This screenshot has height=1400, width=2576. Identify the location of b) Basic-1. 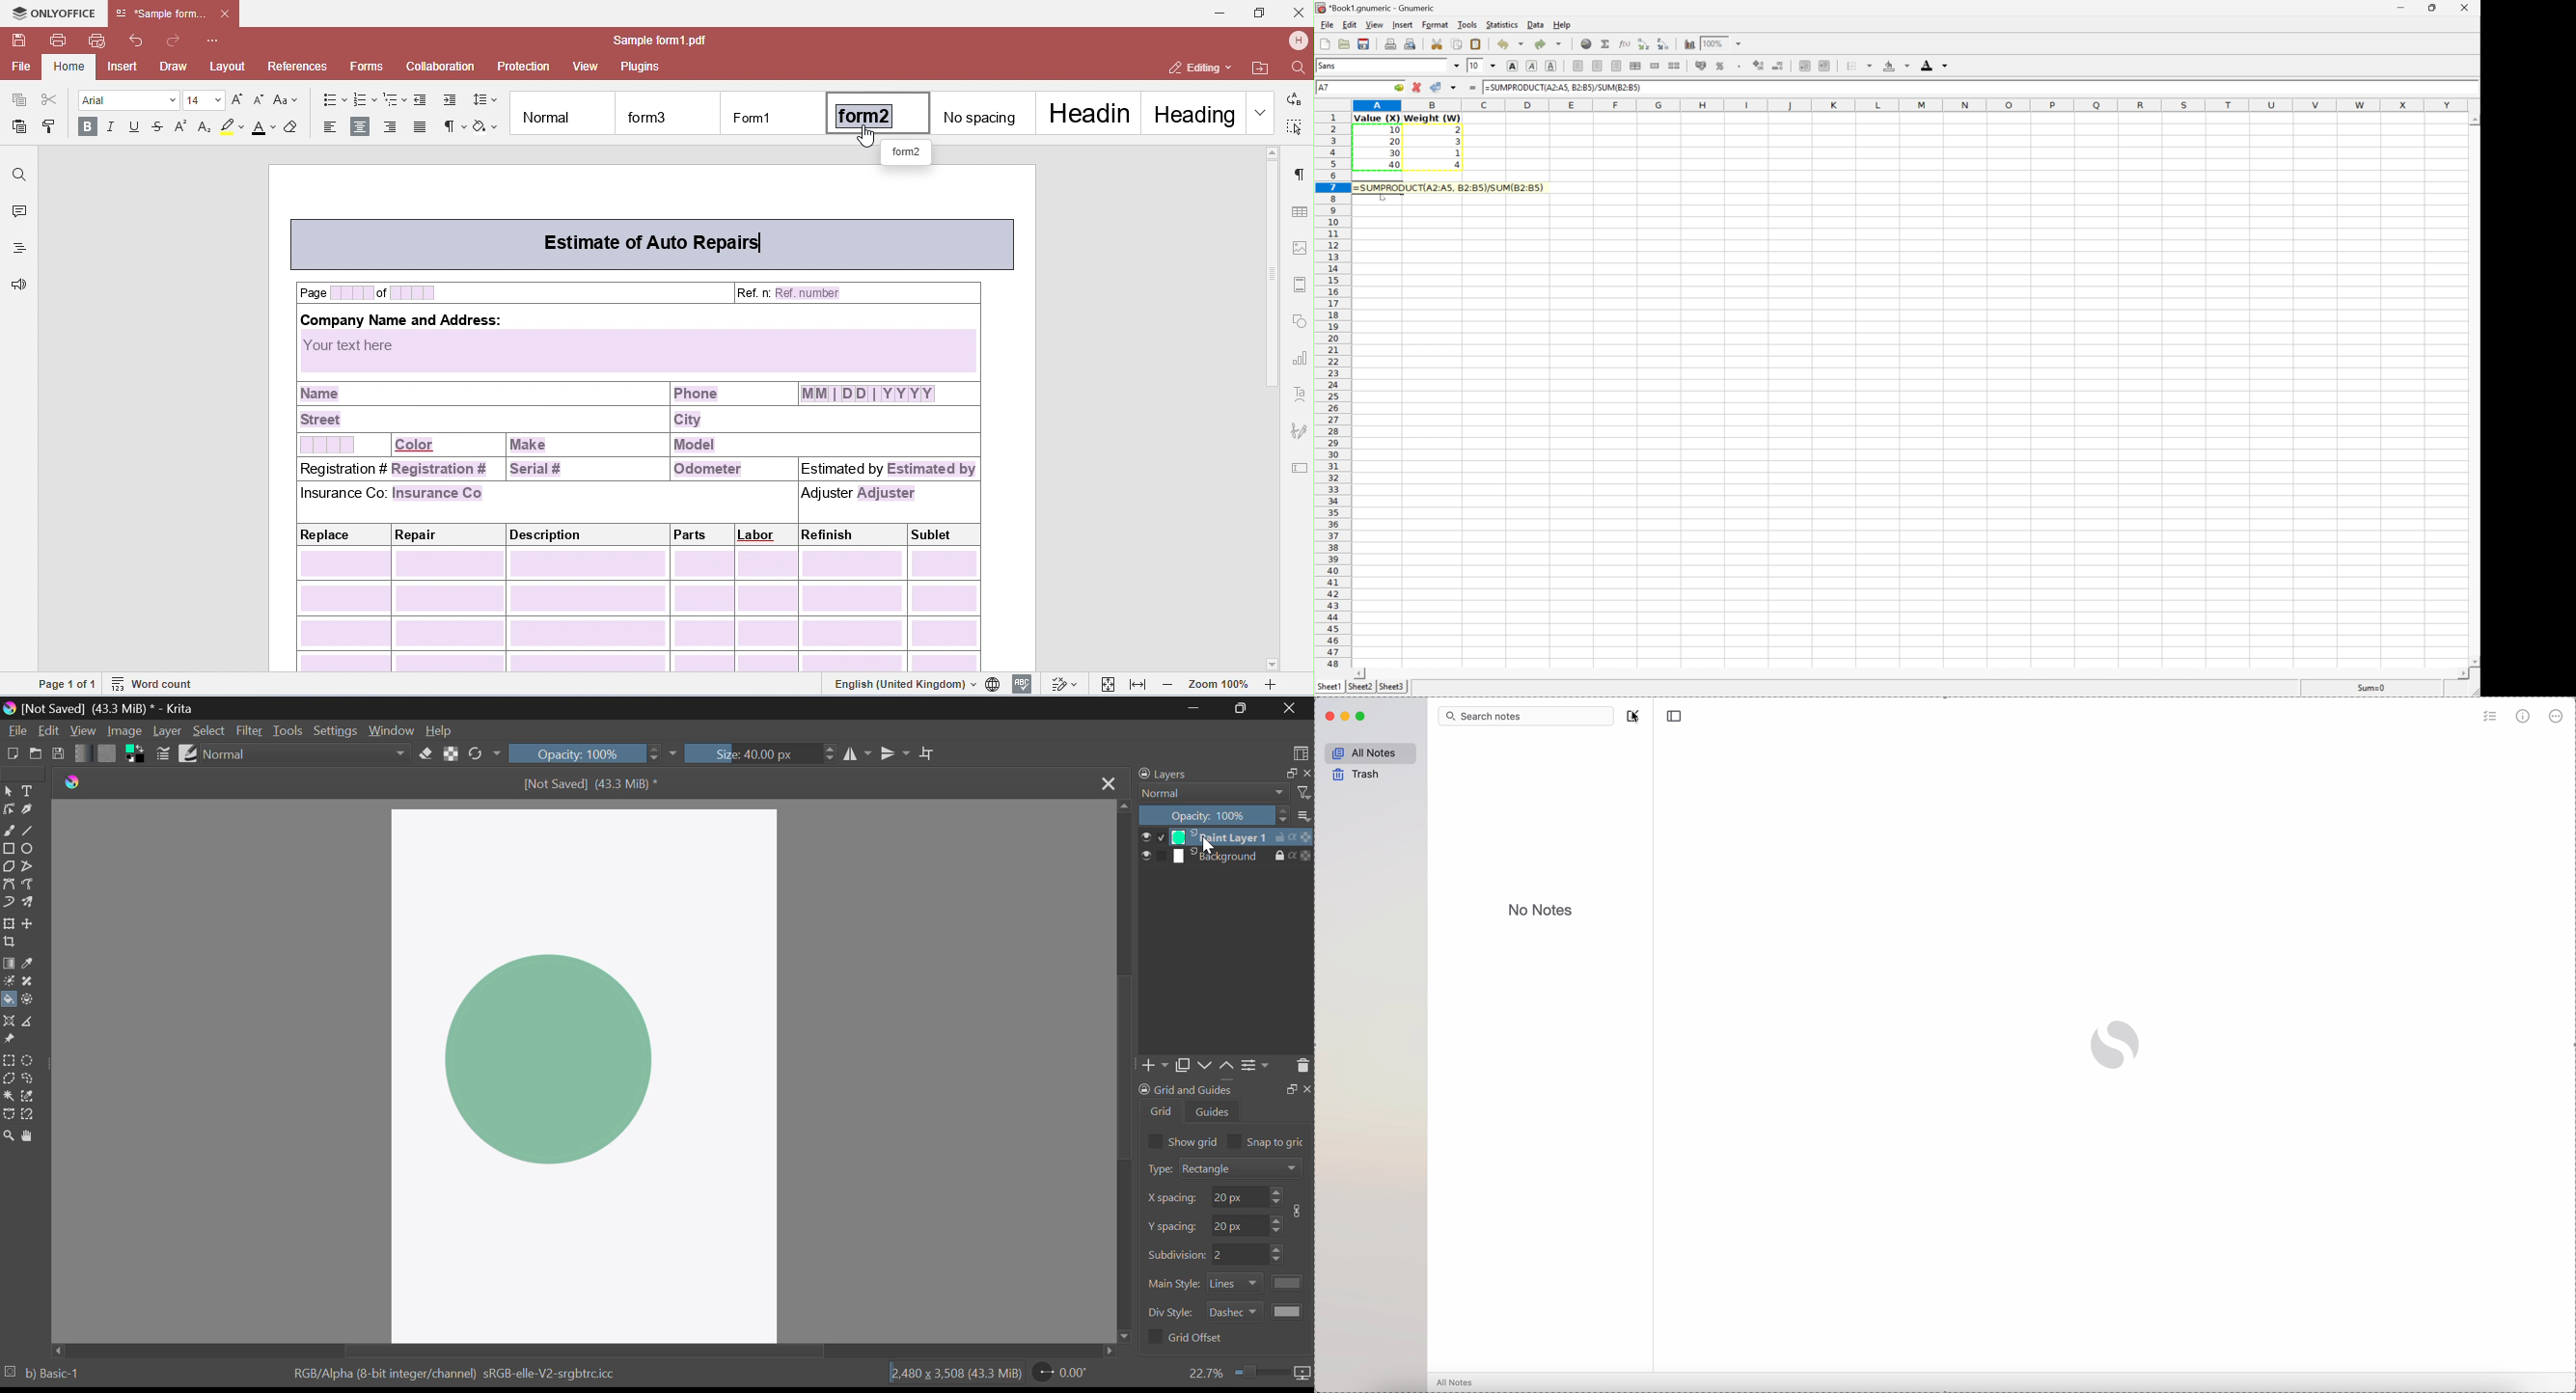
(52, 1375).